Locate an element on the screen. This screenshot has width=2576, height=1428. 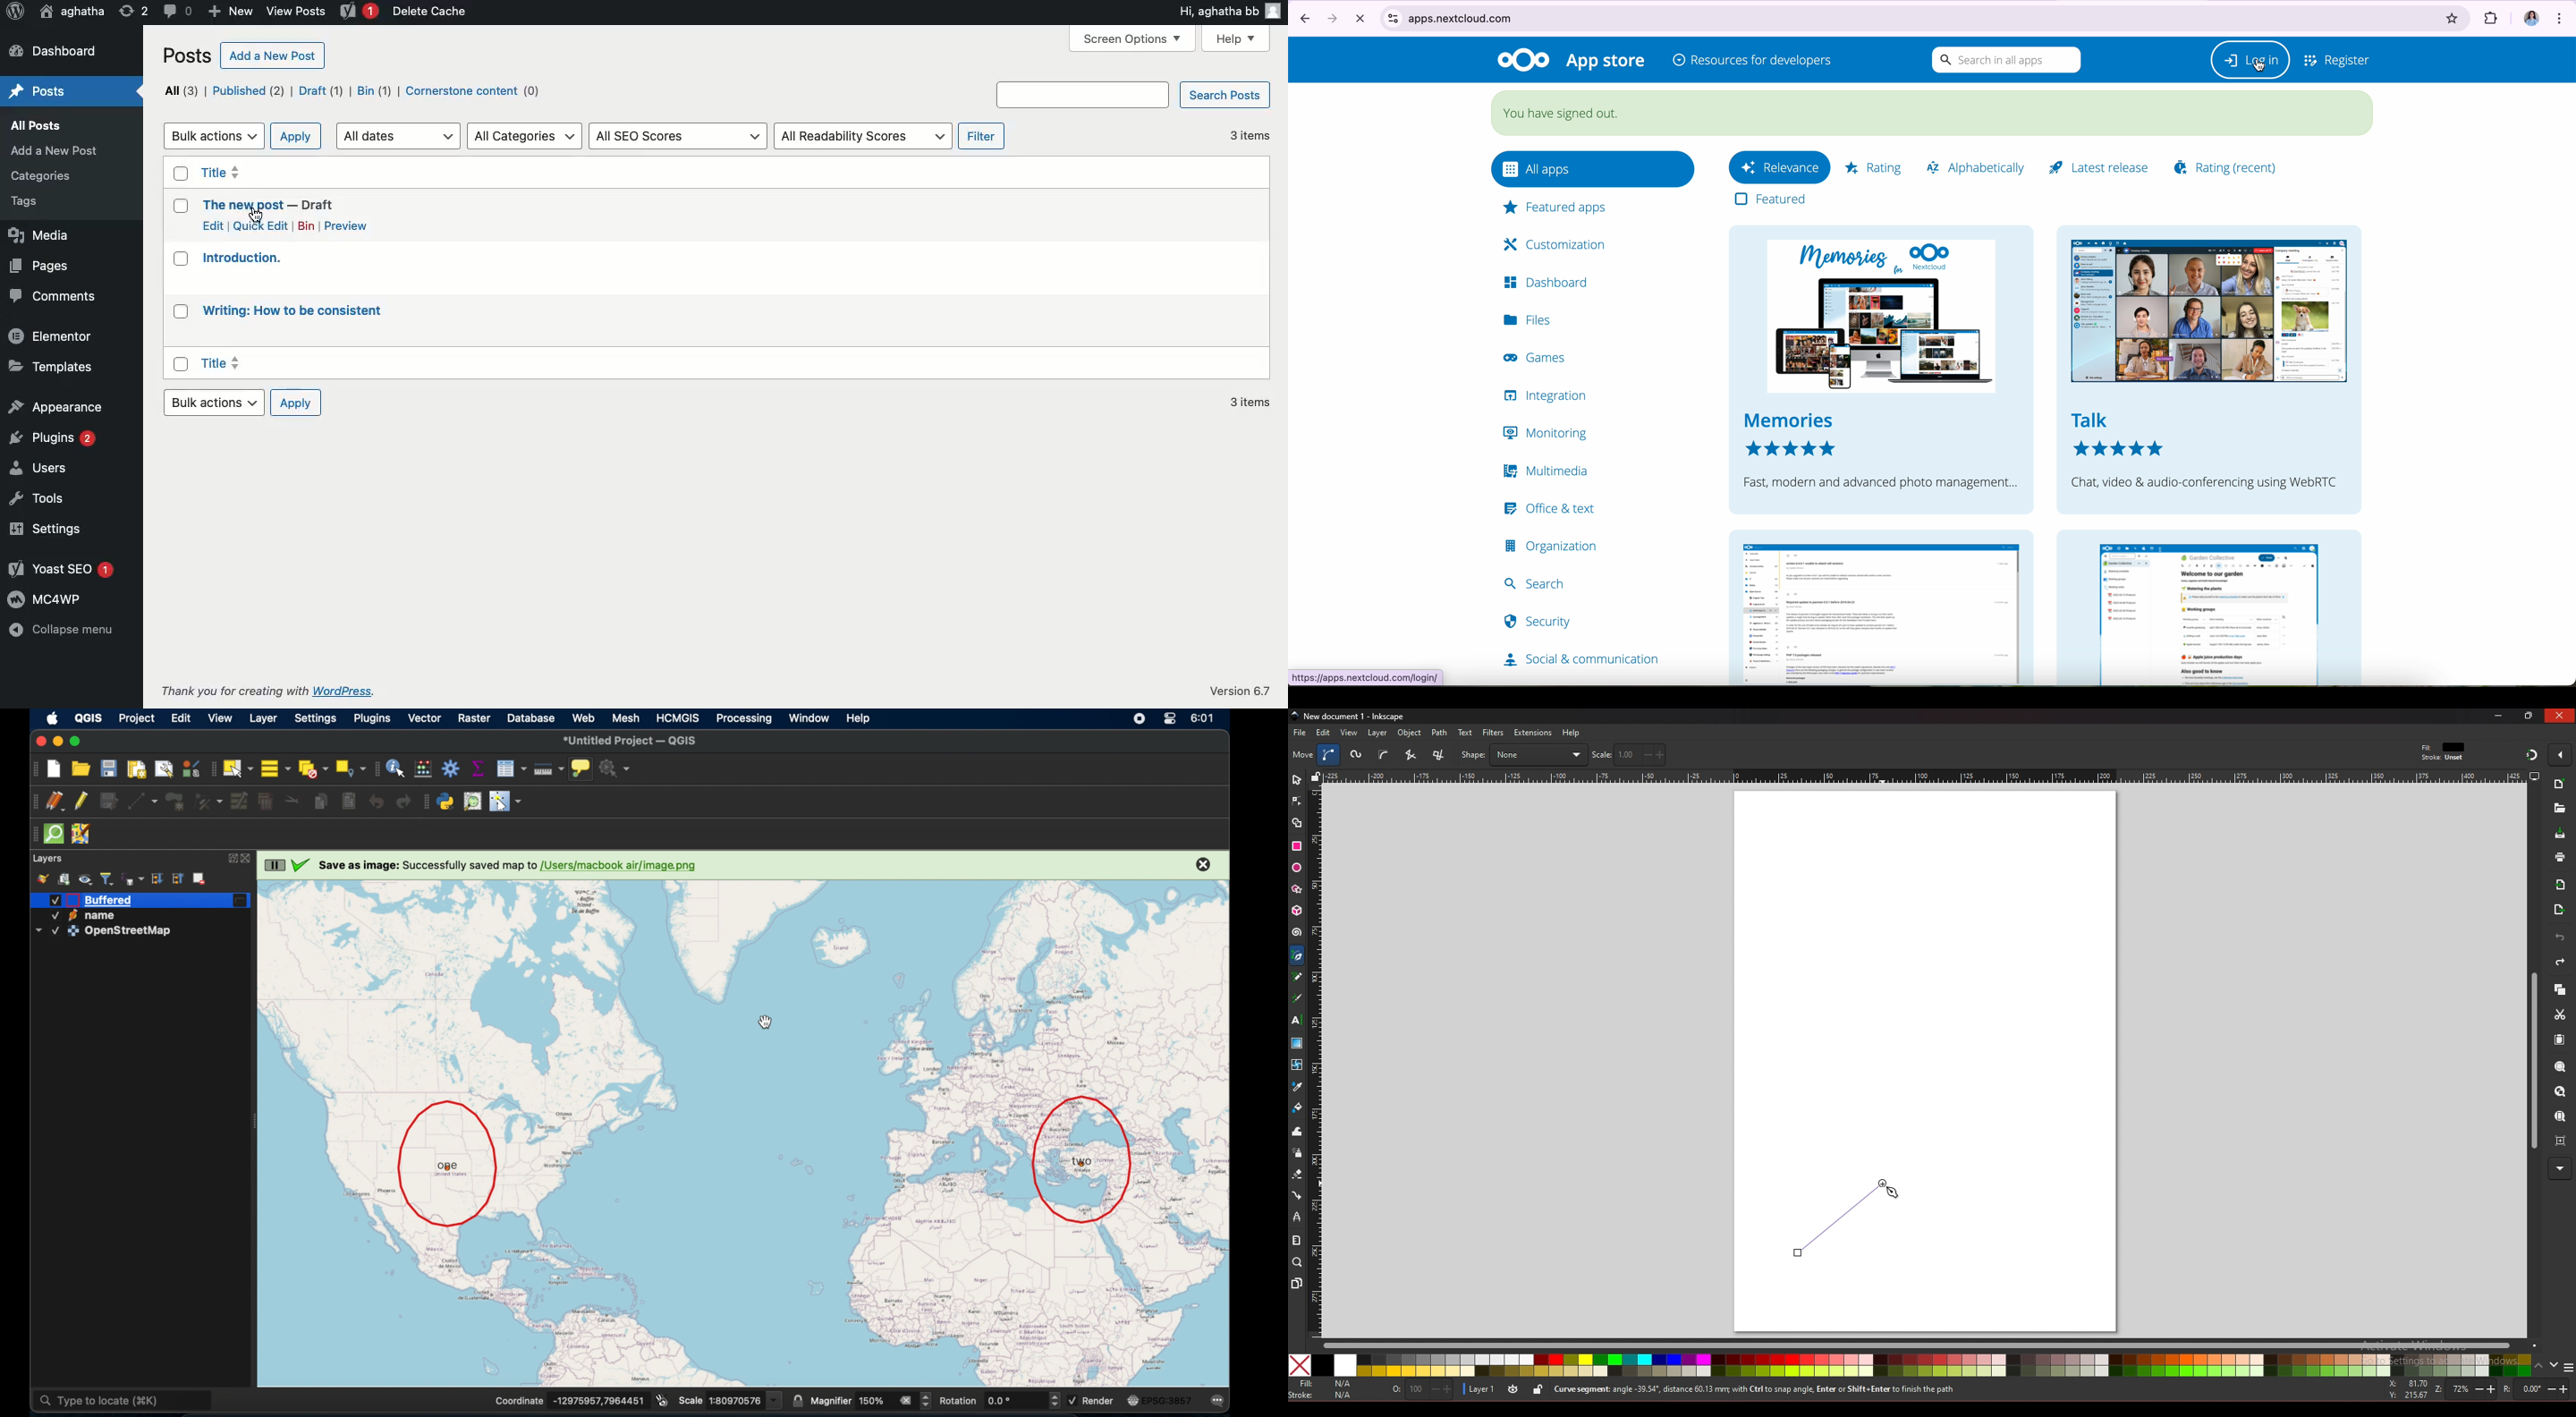
organization is located at coordinates (1549, 546).